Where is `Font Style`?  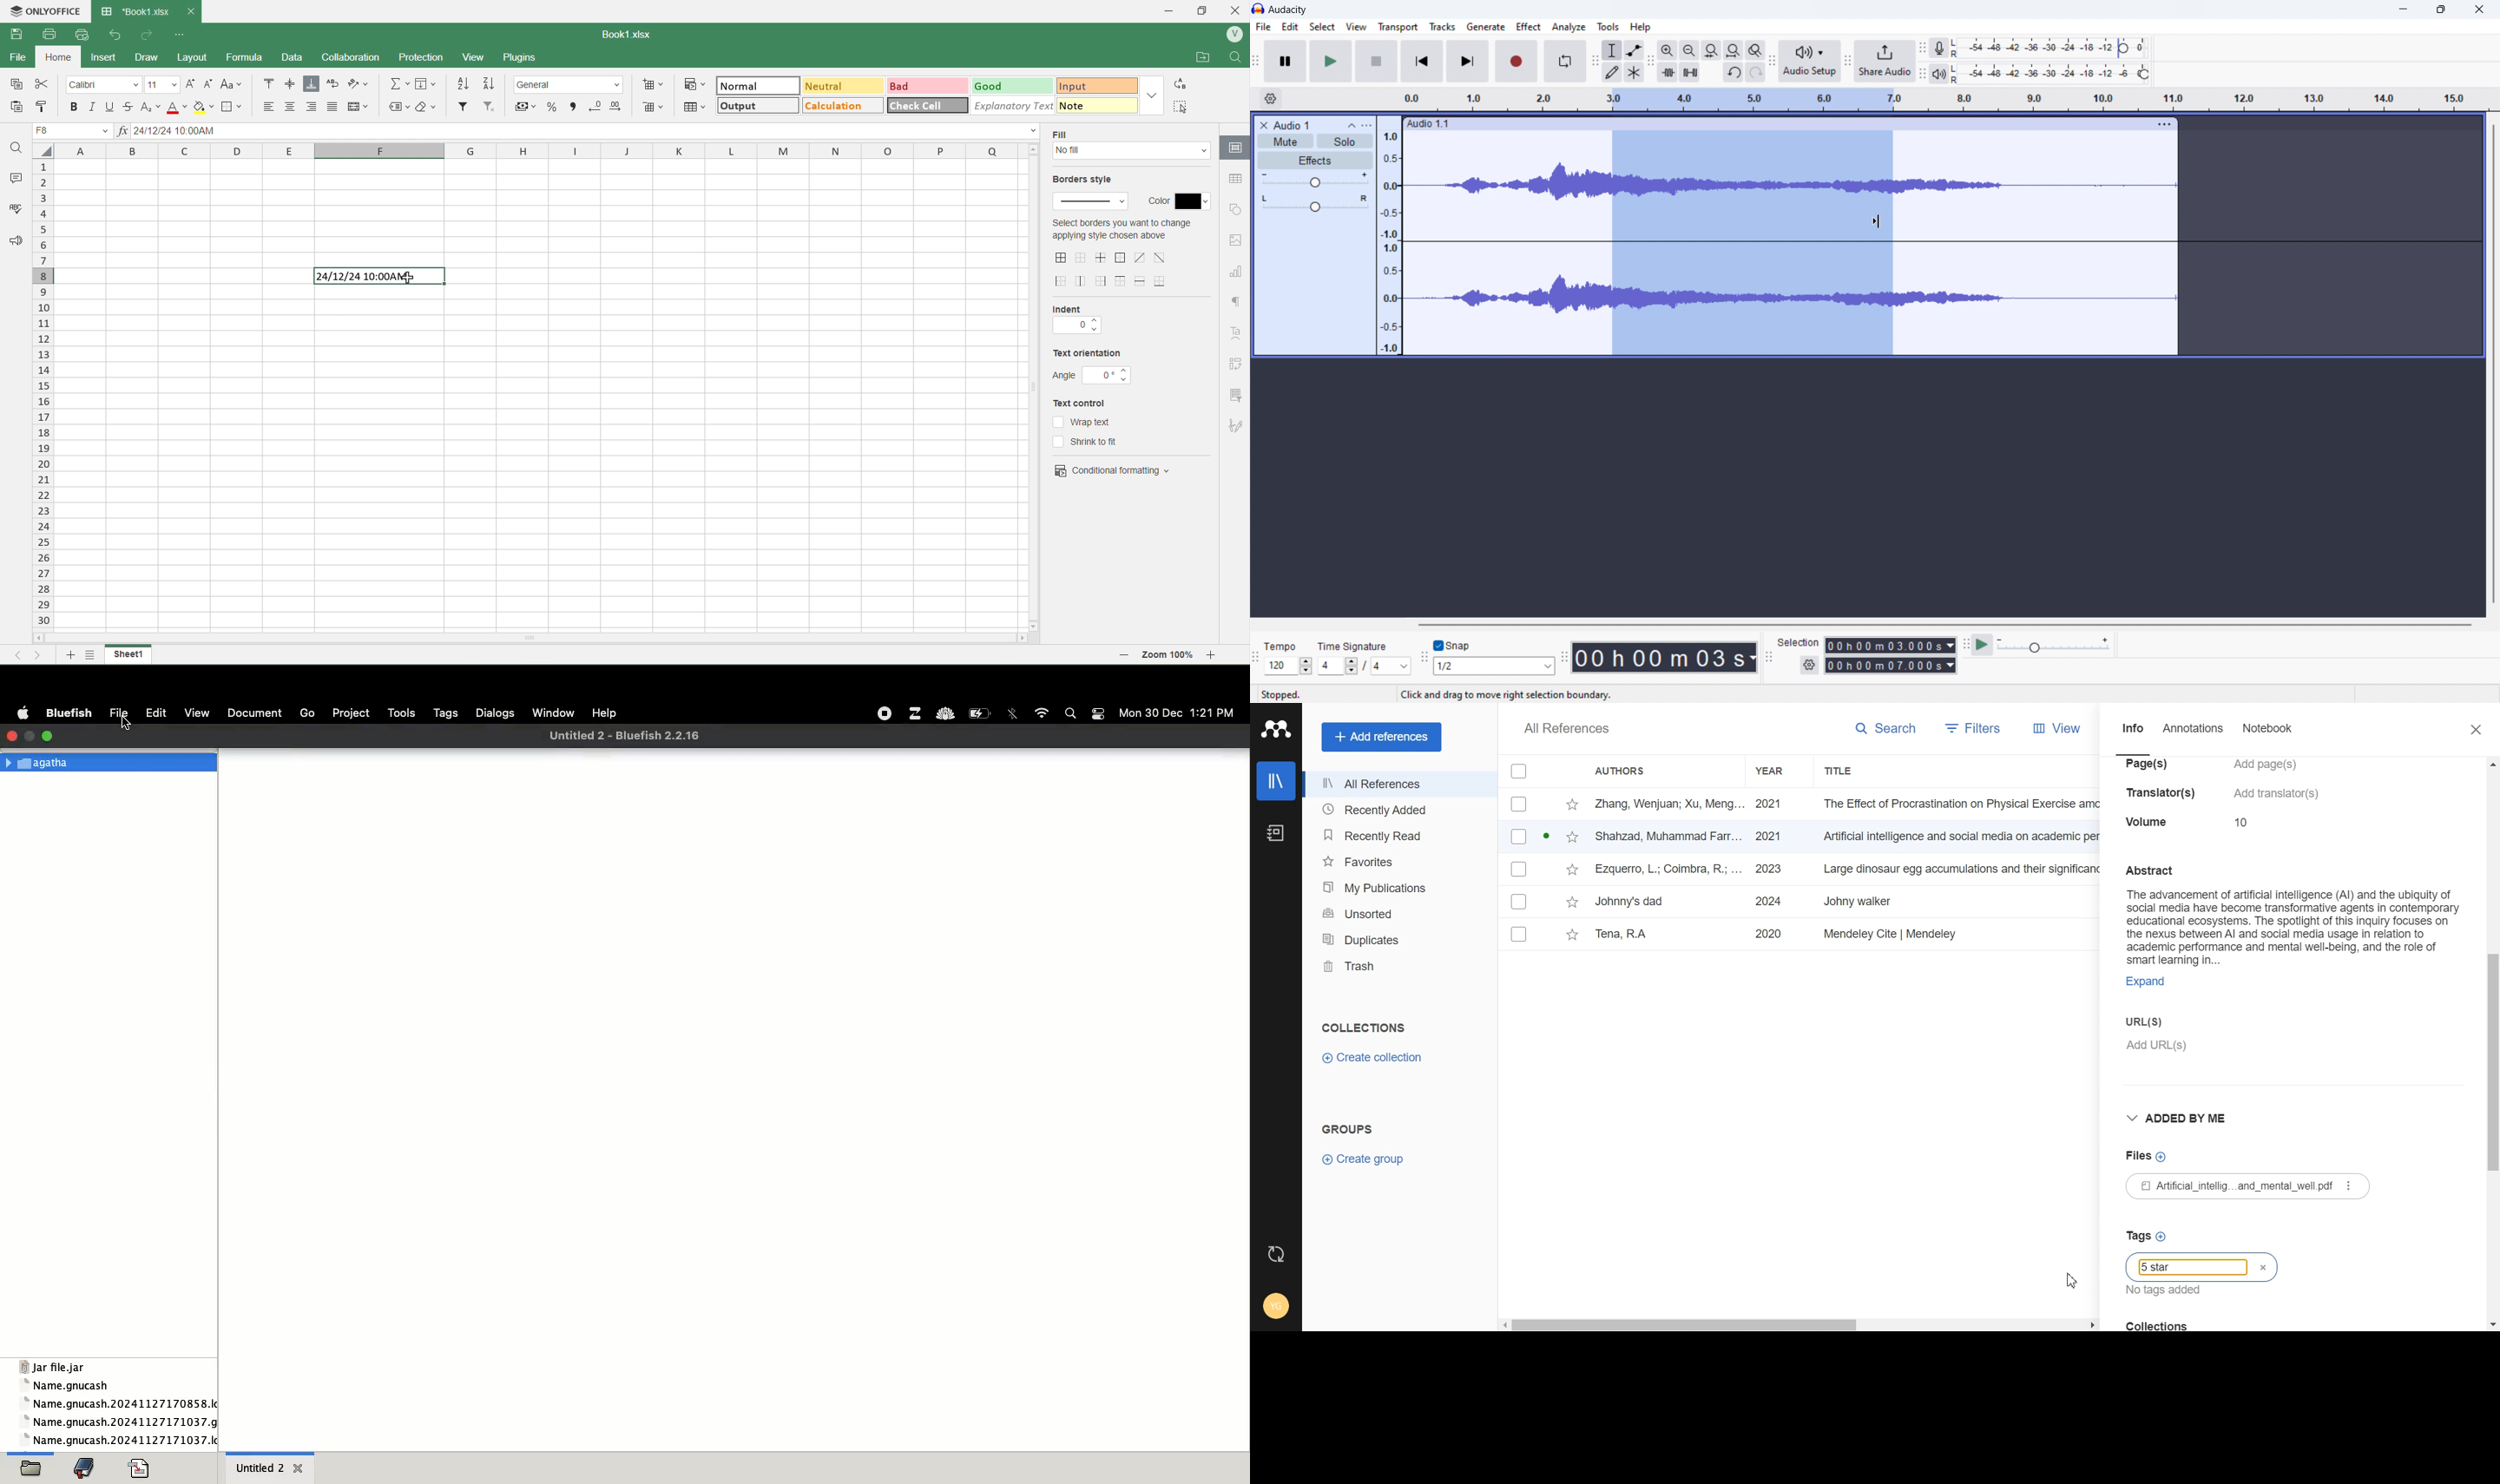 Font Style is located at coordinates (104, 84).